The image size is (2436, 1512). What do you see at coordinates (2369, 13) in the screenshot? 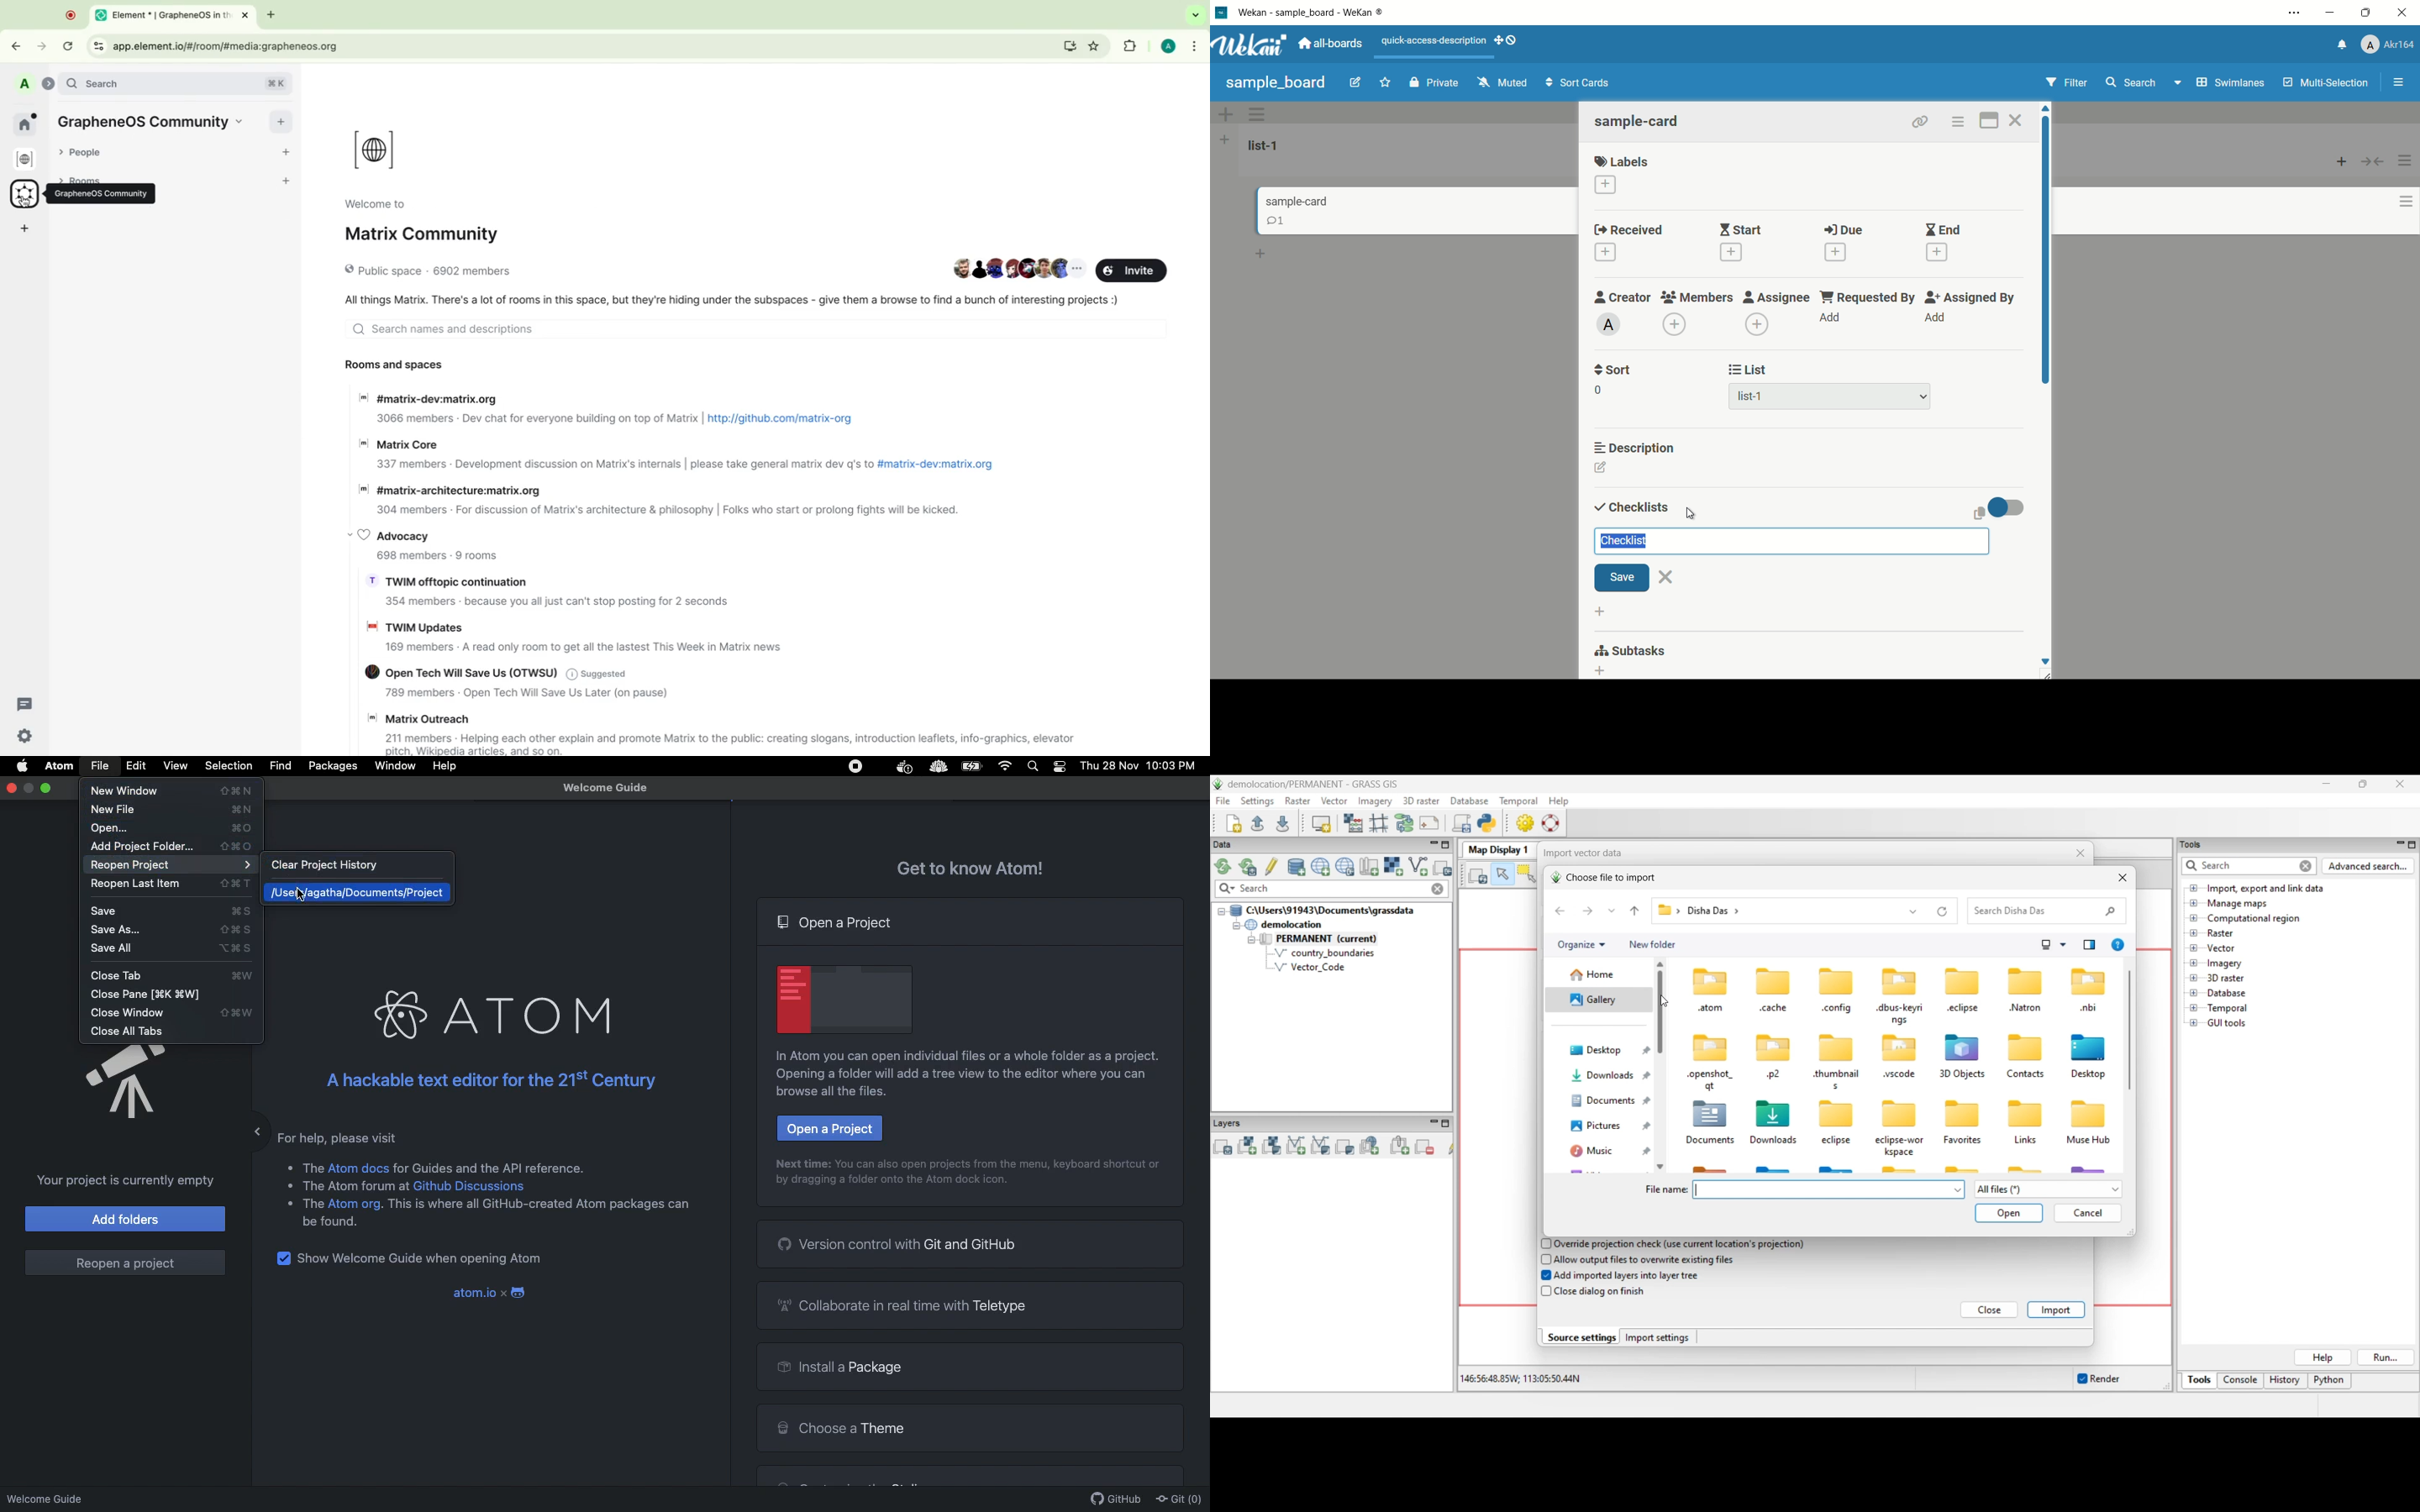
I see `maximize` at bounding box center [2369, 13].